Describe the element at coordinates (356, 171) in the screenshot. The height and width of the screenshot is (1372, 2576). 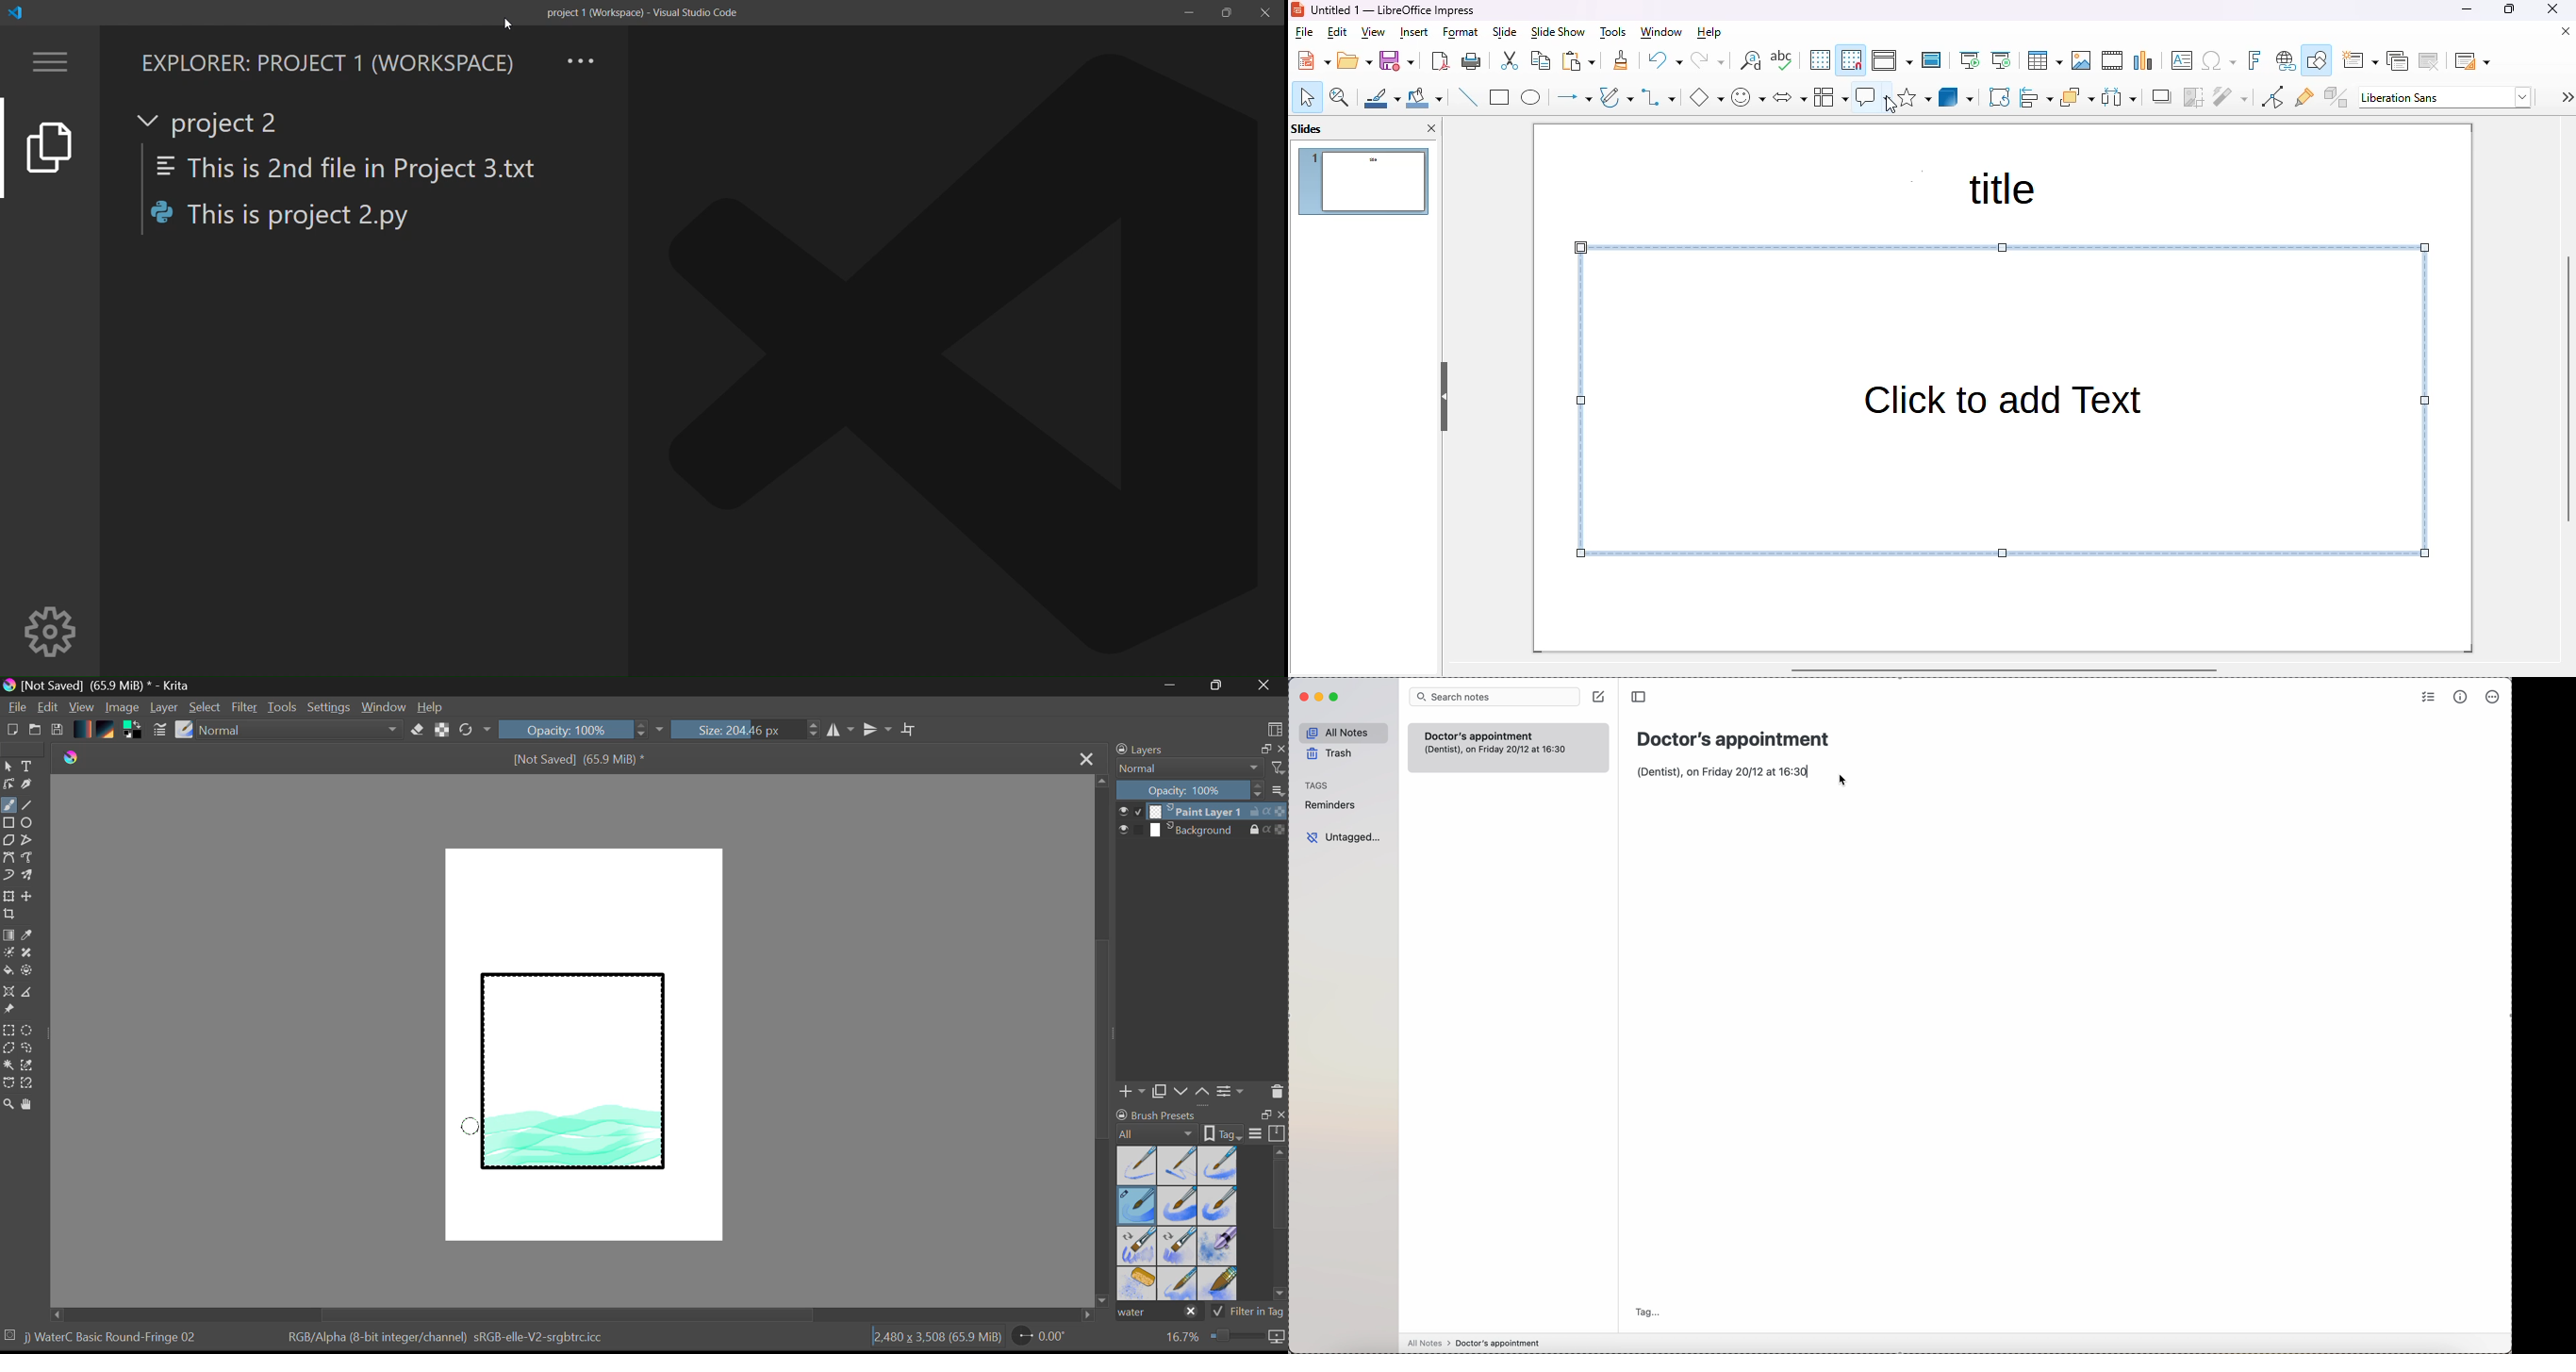
I see `This is 2nd file in Project 3.txt` at that location.